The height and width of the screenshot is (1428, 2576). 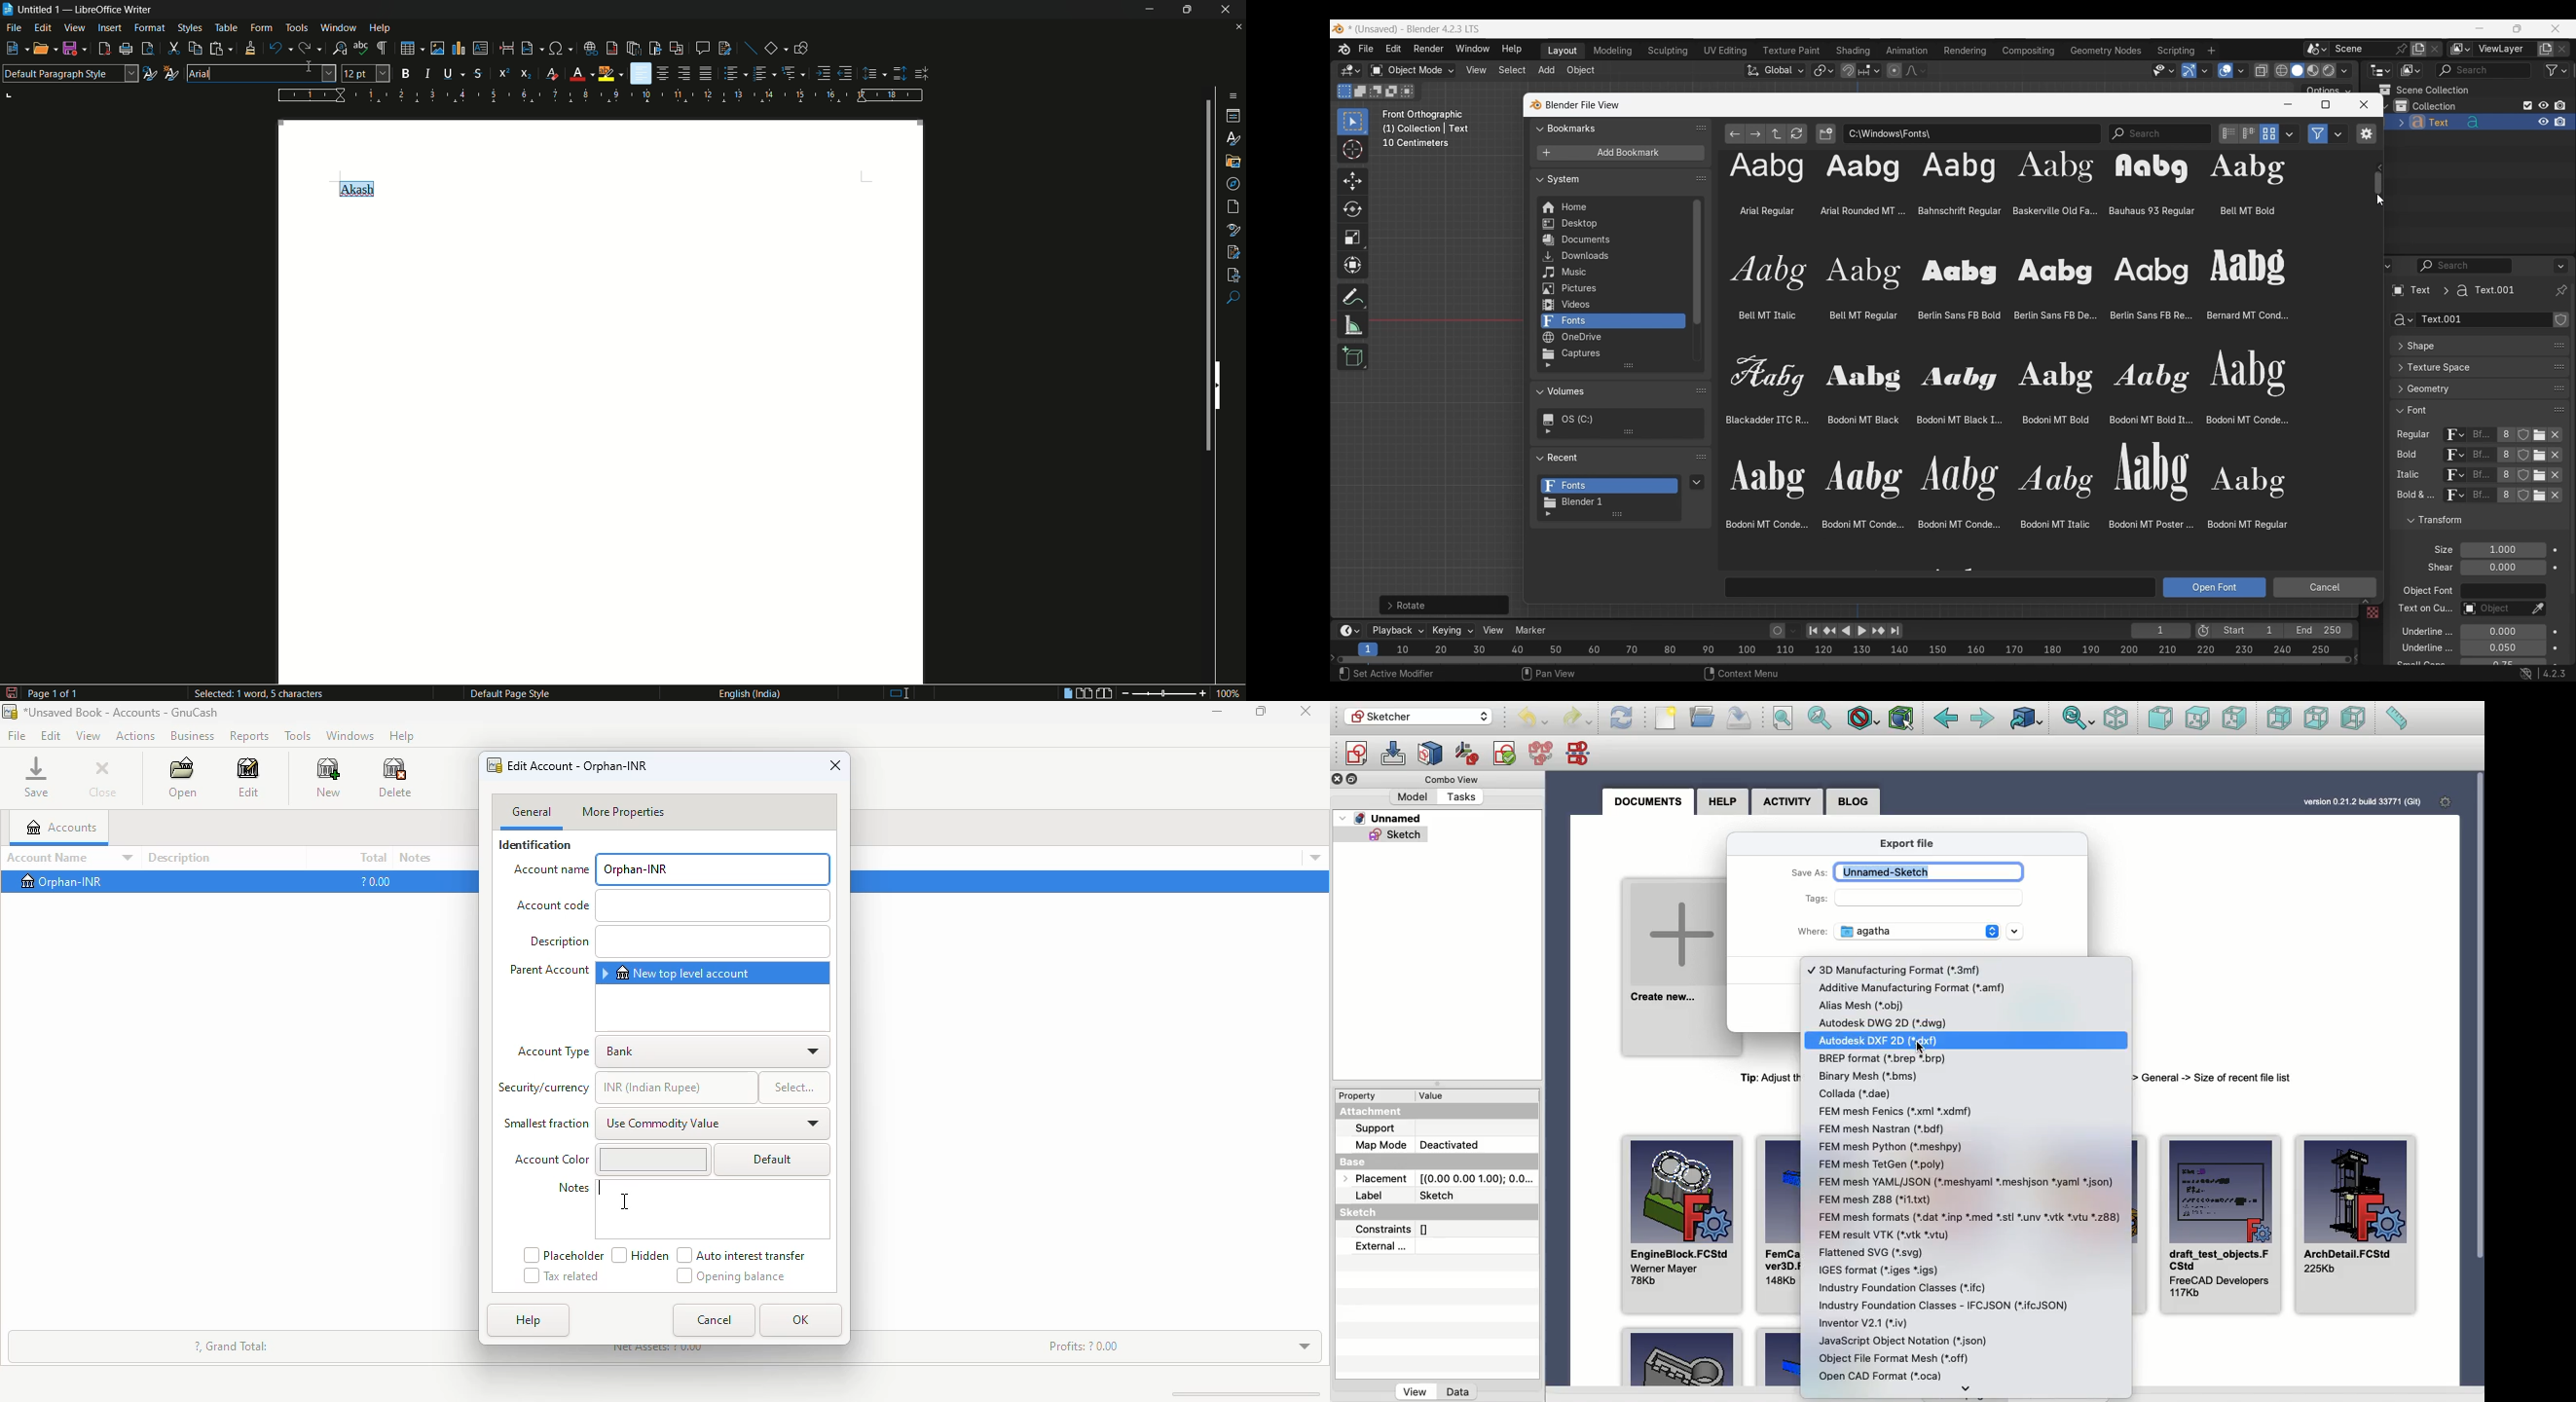 What do you see at coordinates (1384, 820) in the screenshot?
I see `Unnamed` at bounding box center [1384, 820].